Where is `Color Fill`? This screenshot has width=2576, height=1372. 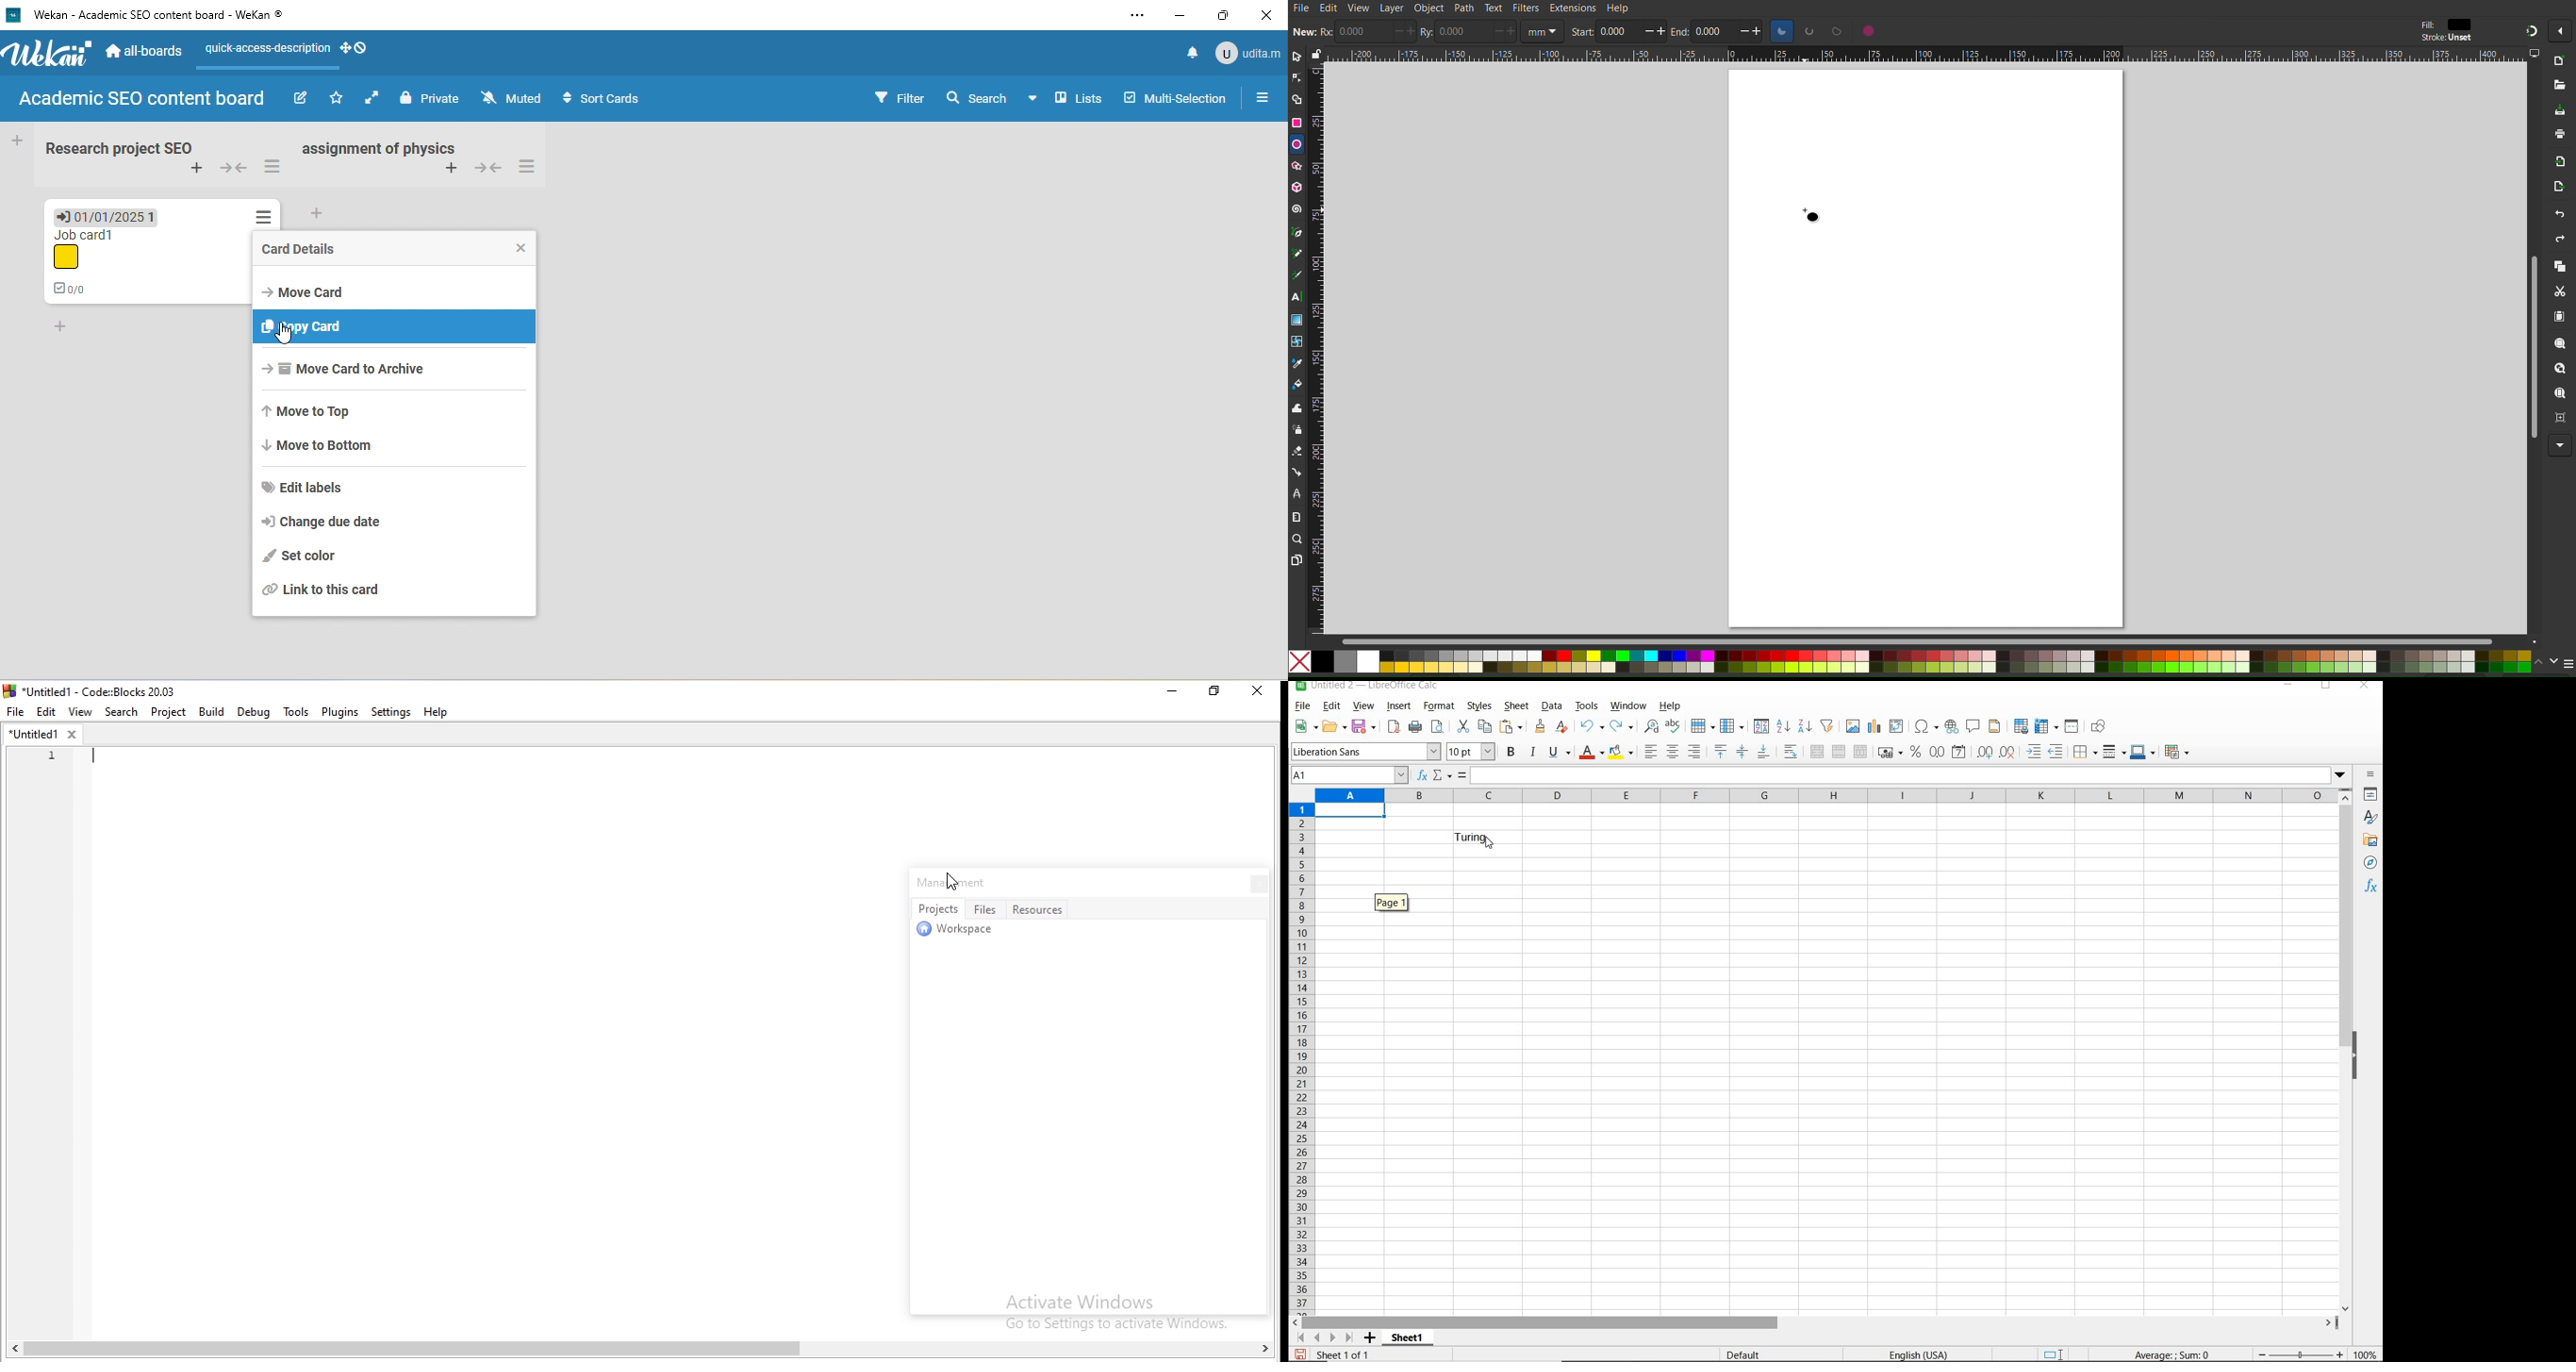
Color Fill is located at coordinates (1297, 385).